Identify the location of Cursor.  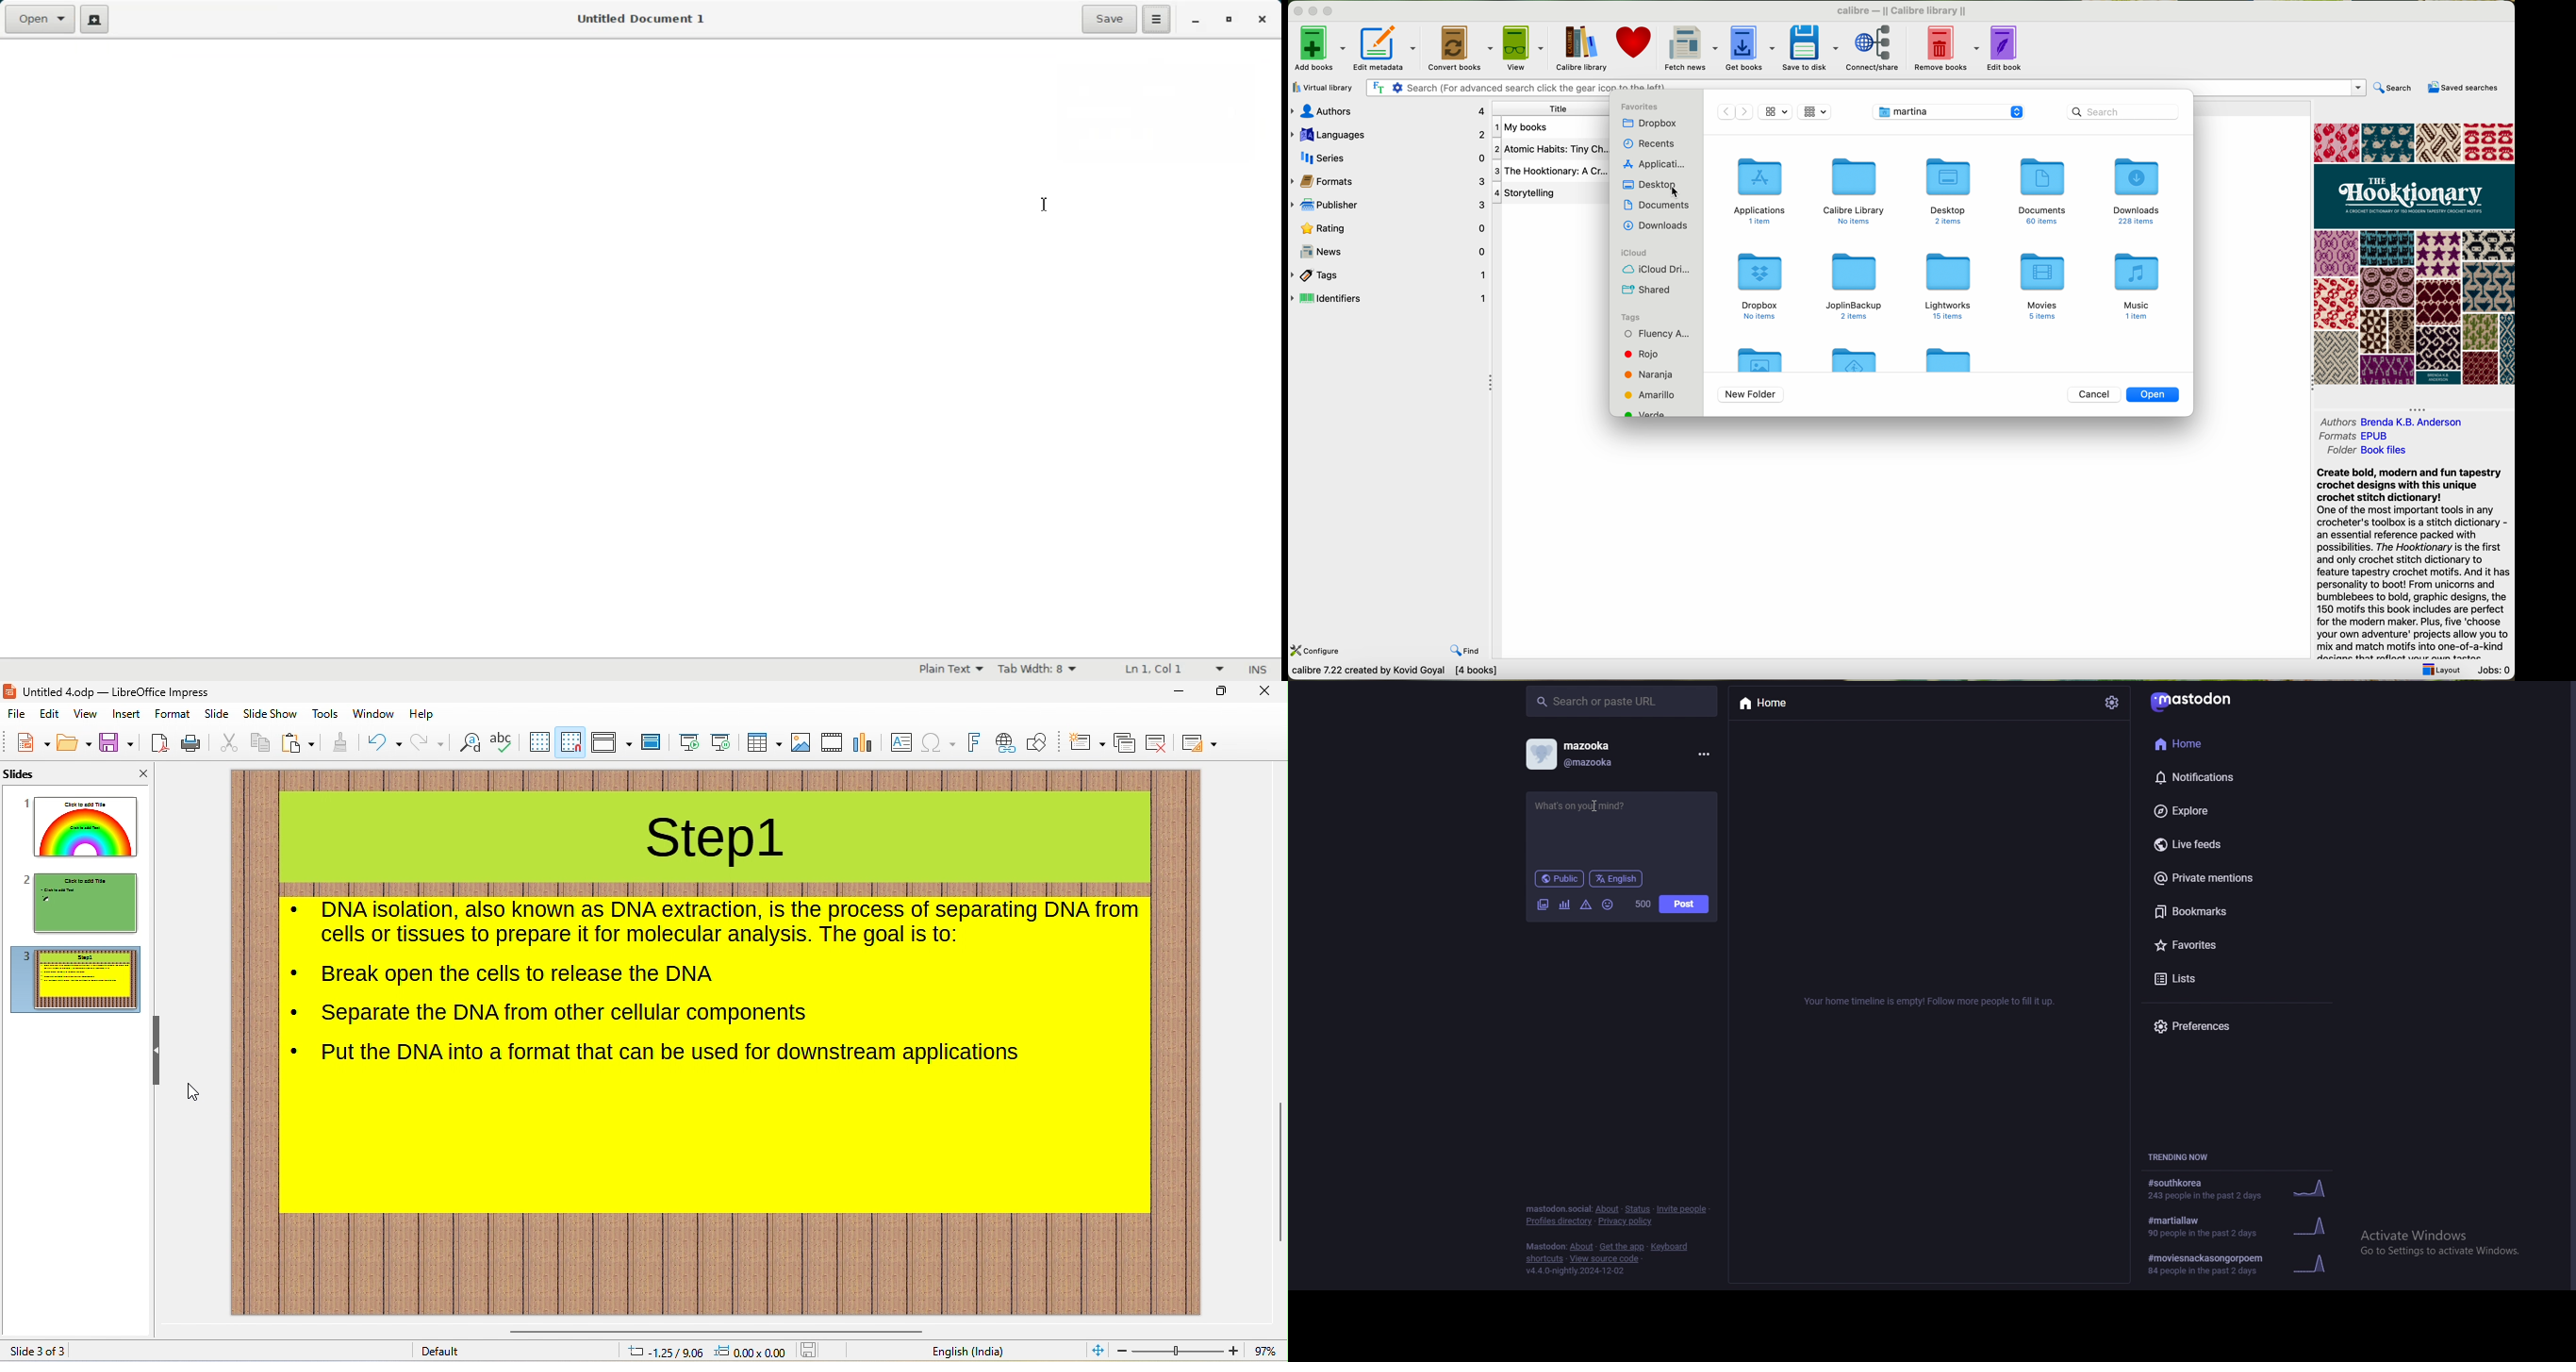
(1151, 27).